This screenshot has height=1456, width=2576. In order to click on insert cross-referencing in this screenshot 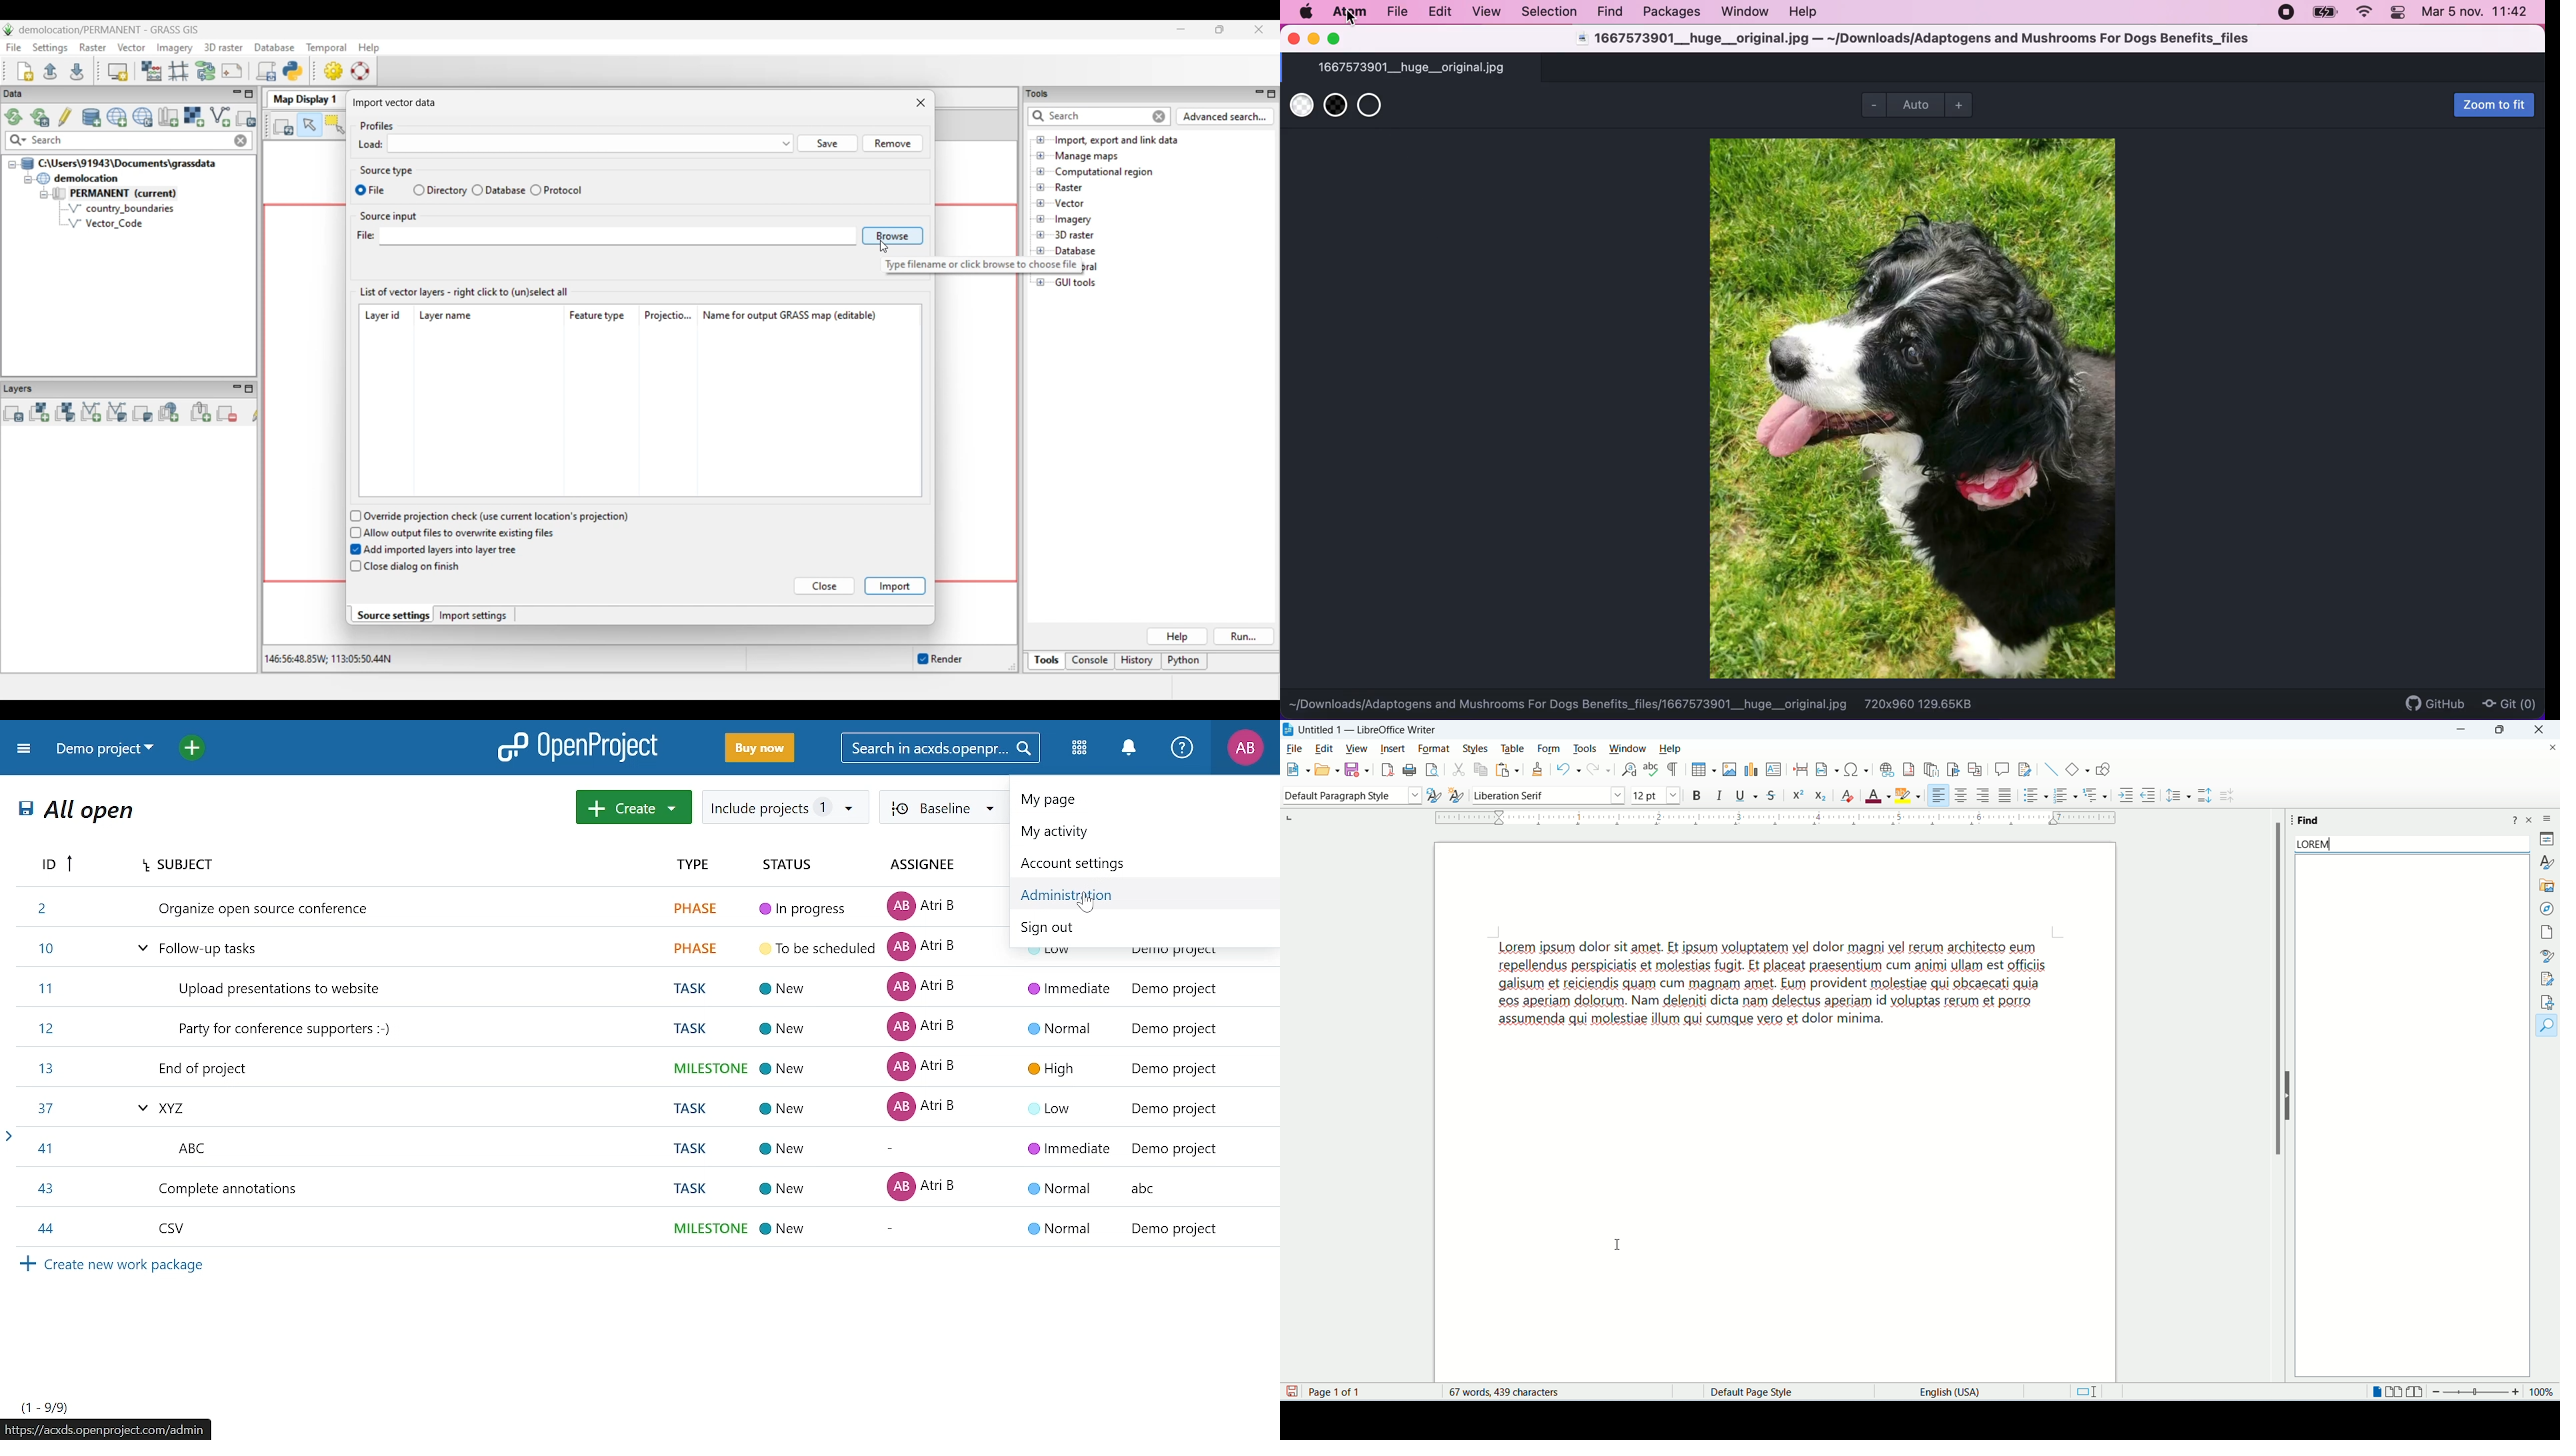, I will do `click(1977, 770)`.